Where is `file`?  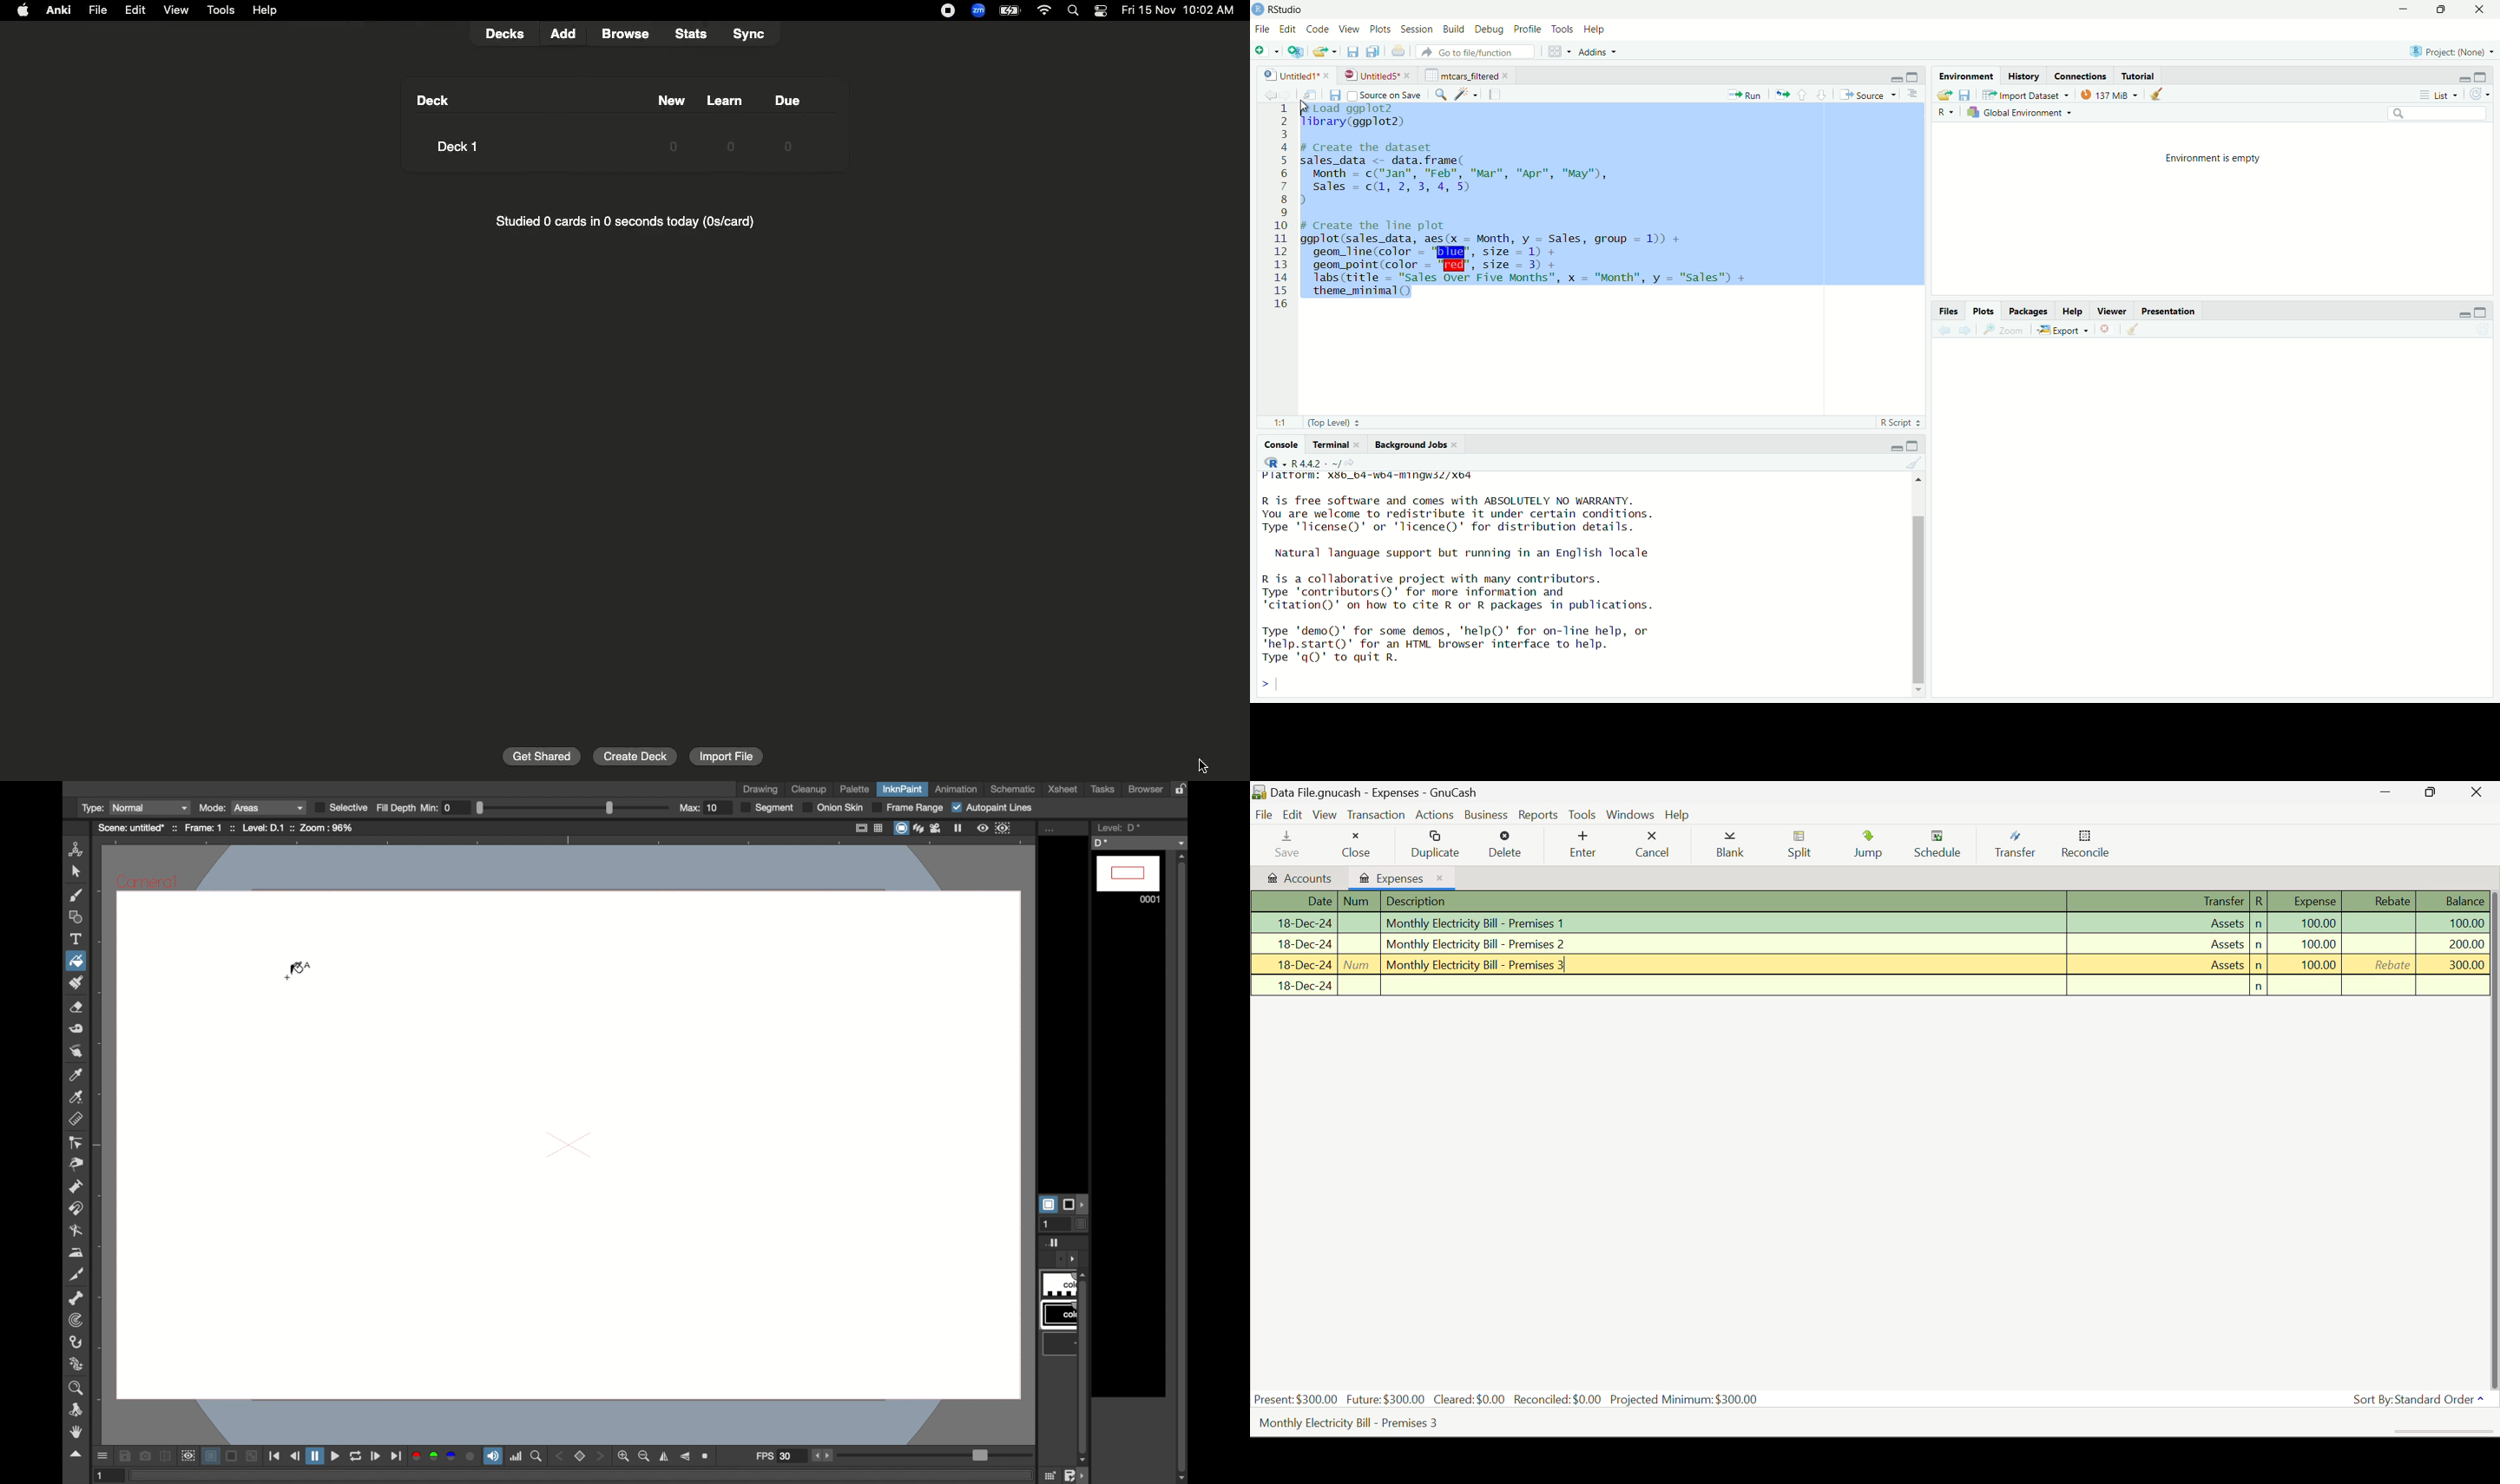
file is located at coordinates (1263, 29).